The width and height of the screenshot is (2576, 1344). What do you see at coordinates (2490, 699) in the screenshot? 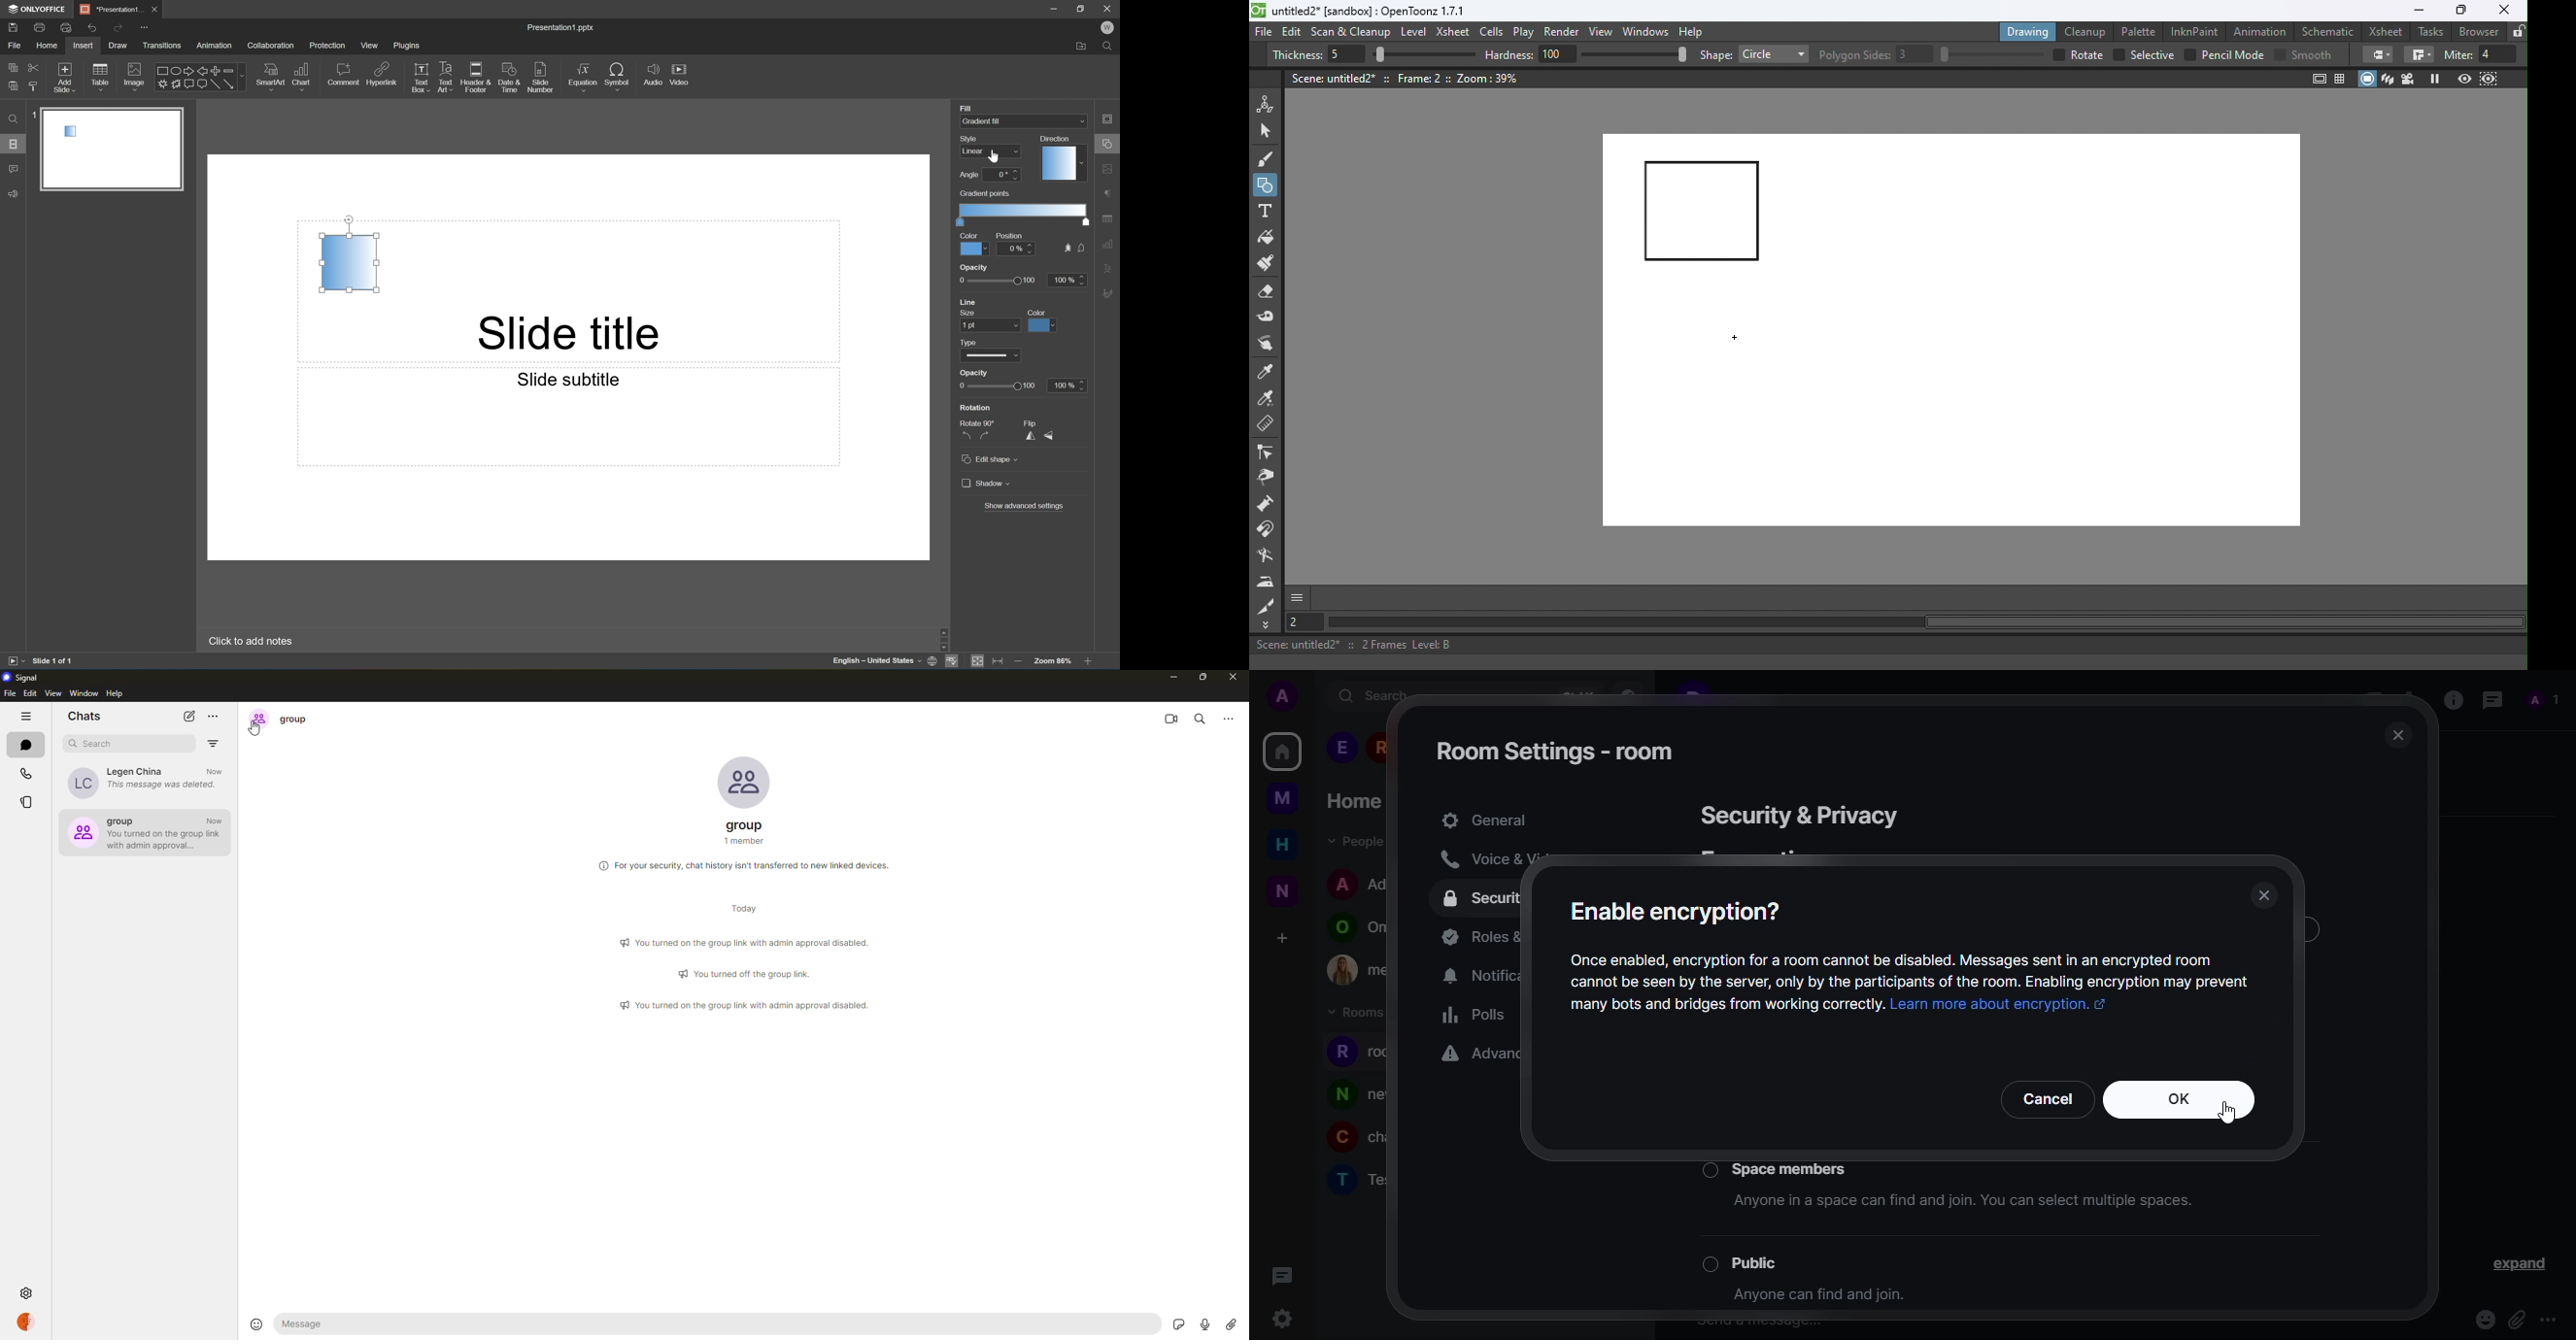
I see `threads` at bounding box center [2490, 699].